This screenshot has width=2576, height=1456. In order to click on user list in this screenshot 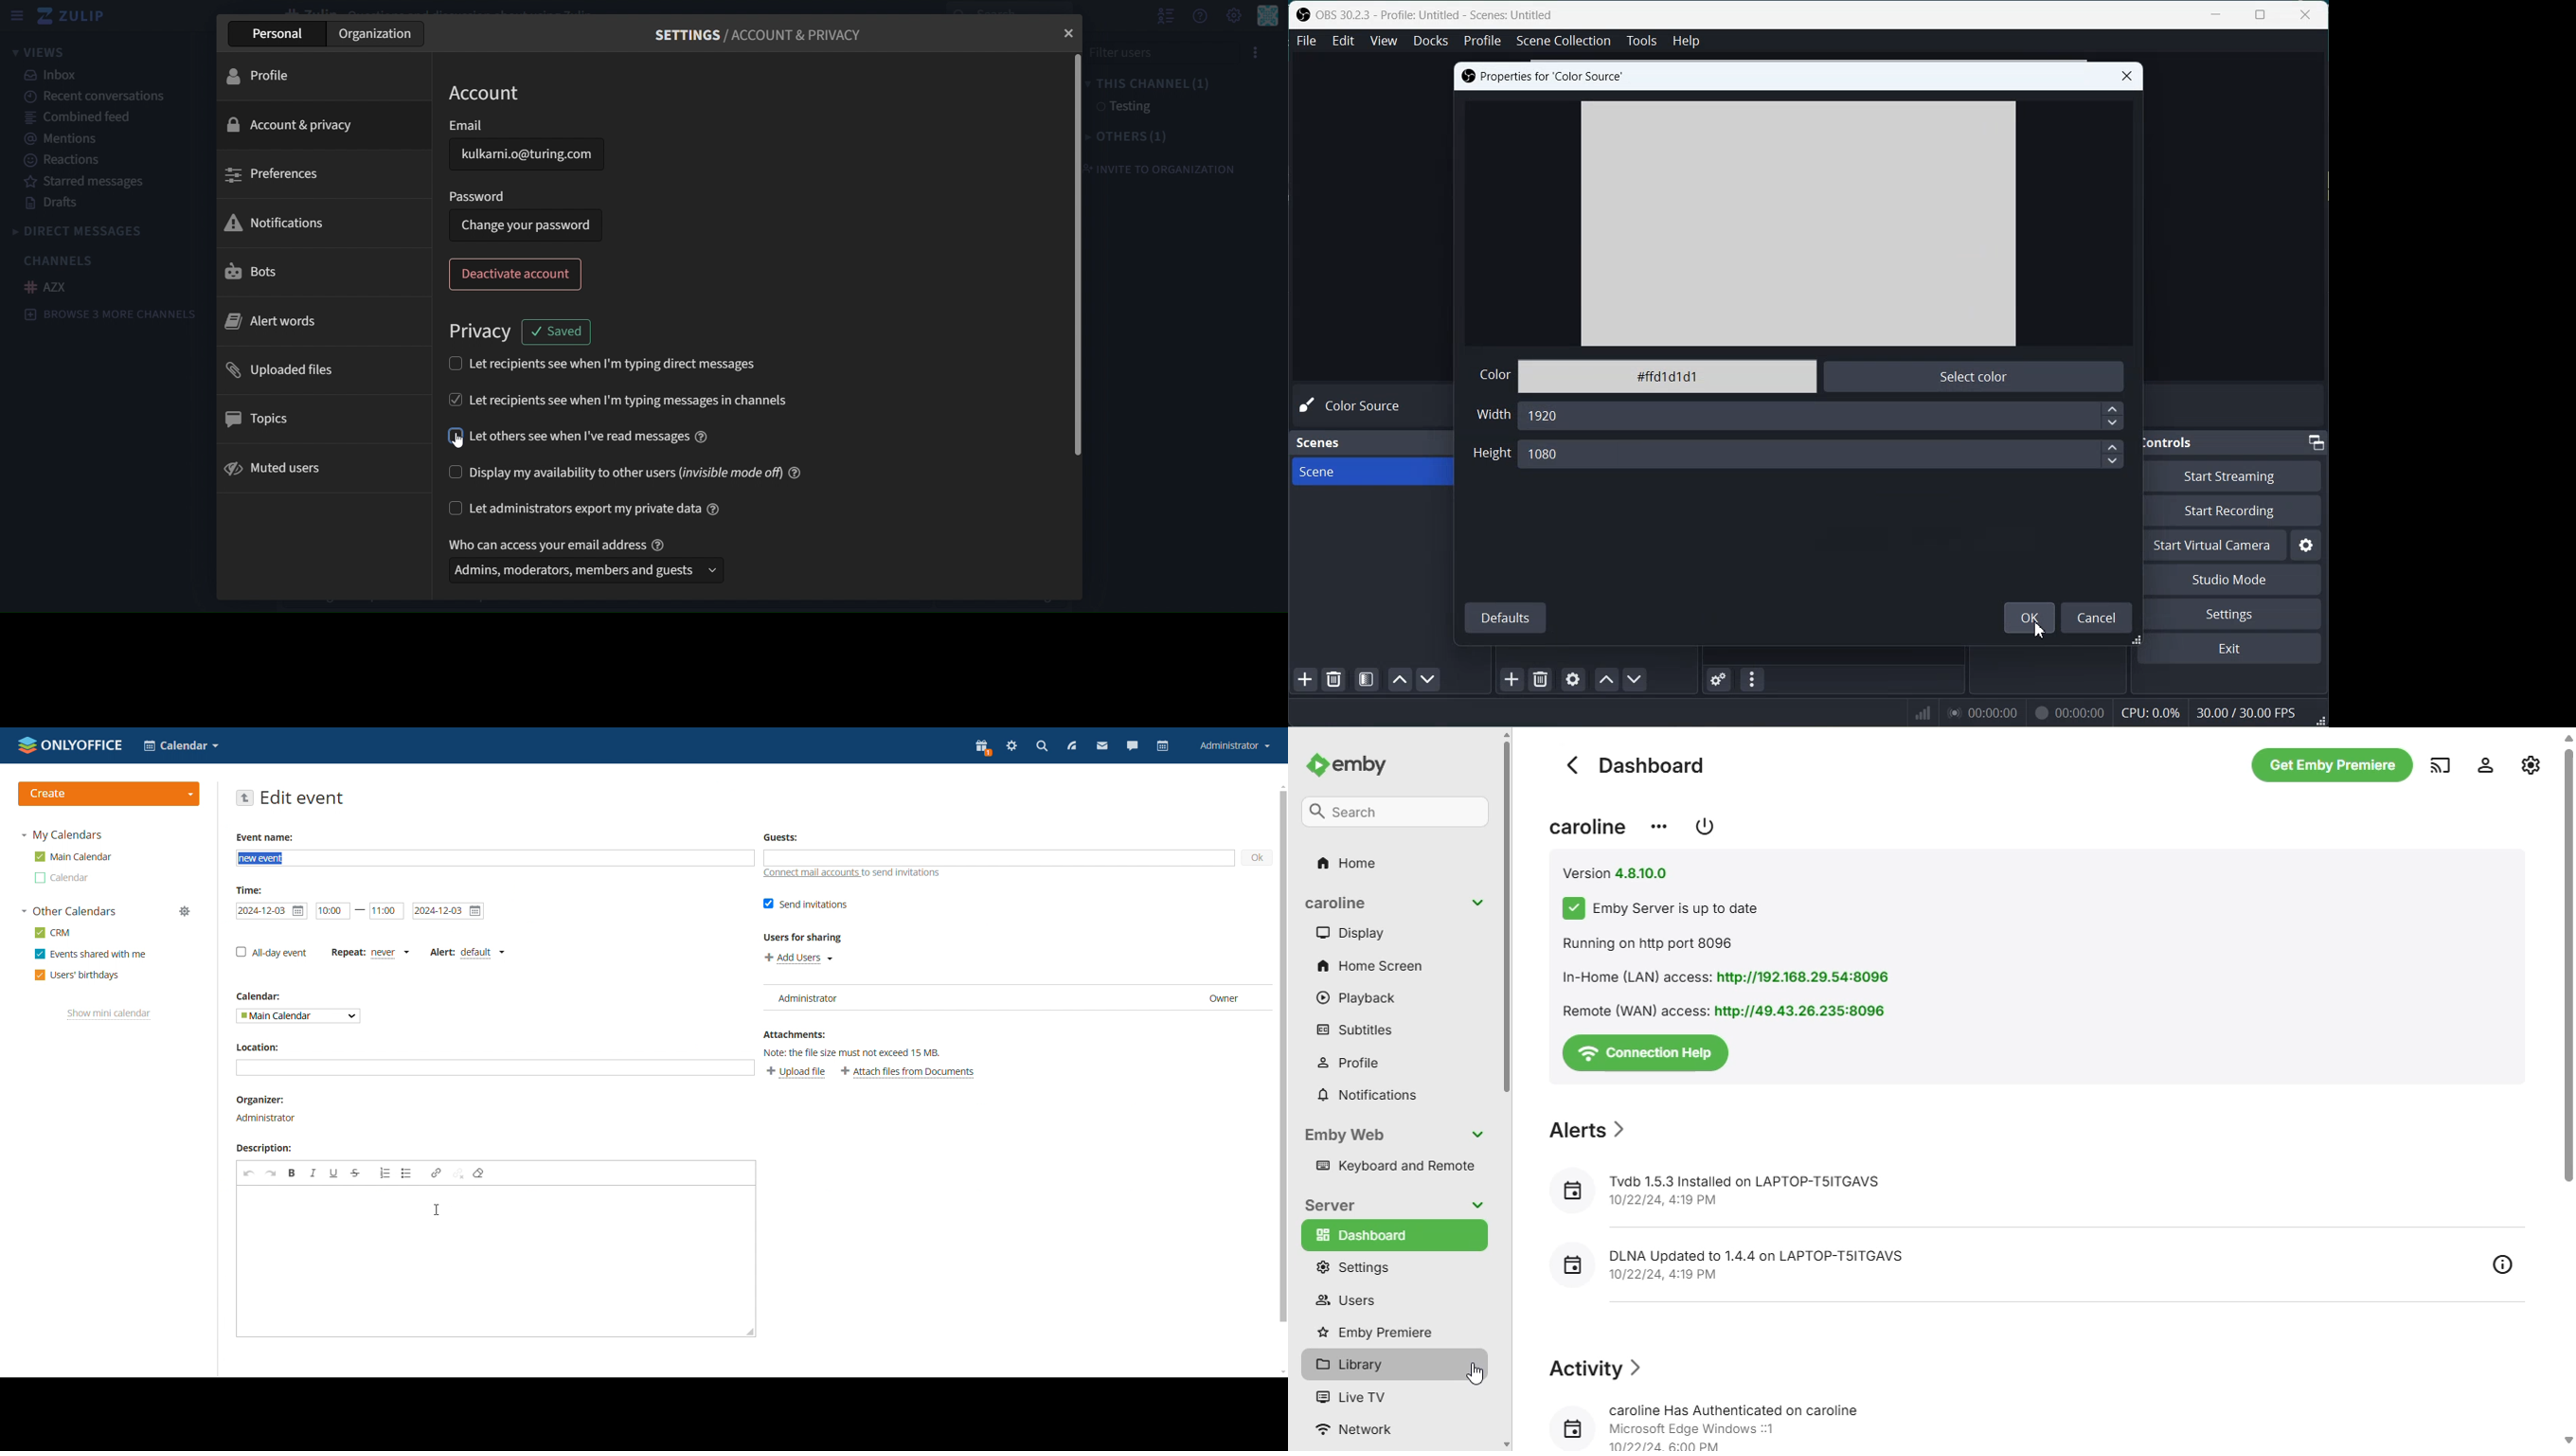, I will do `click(1013, 998)`.